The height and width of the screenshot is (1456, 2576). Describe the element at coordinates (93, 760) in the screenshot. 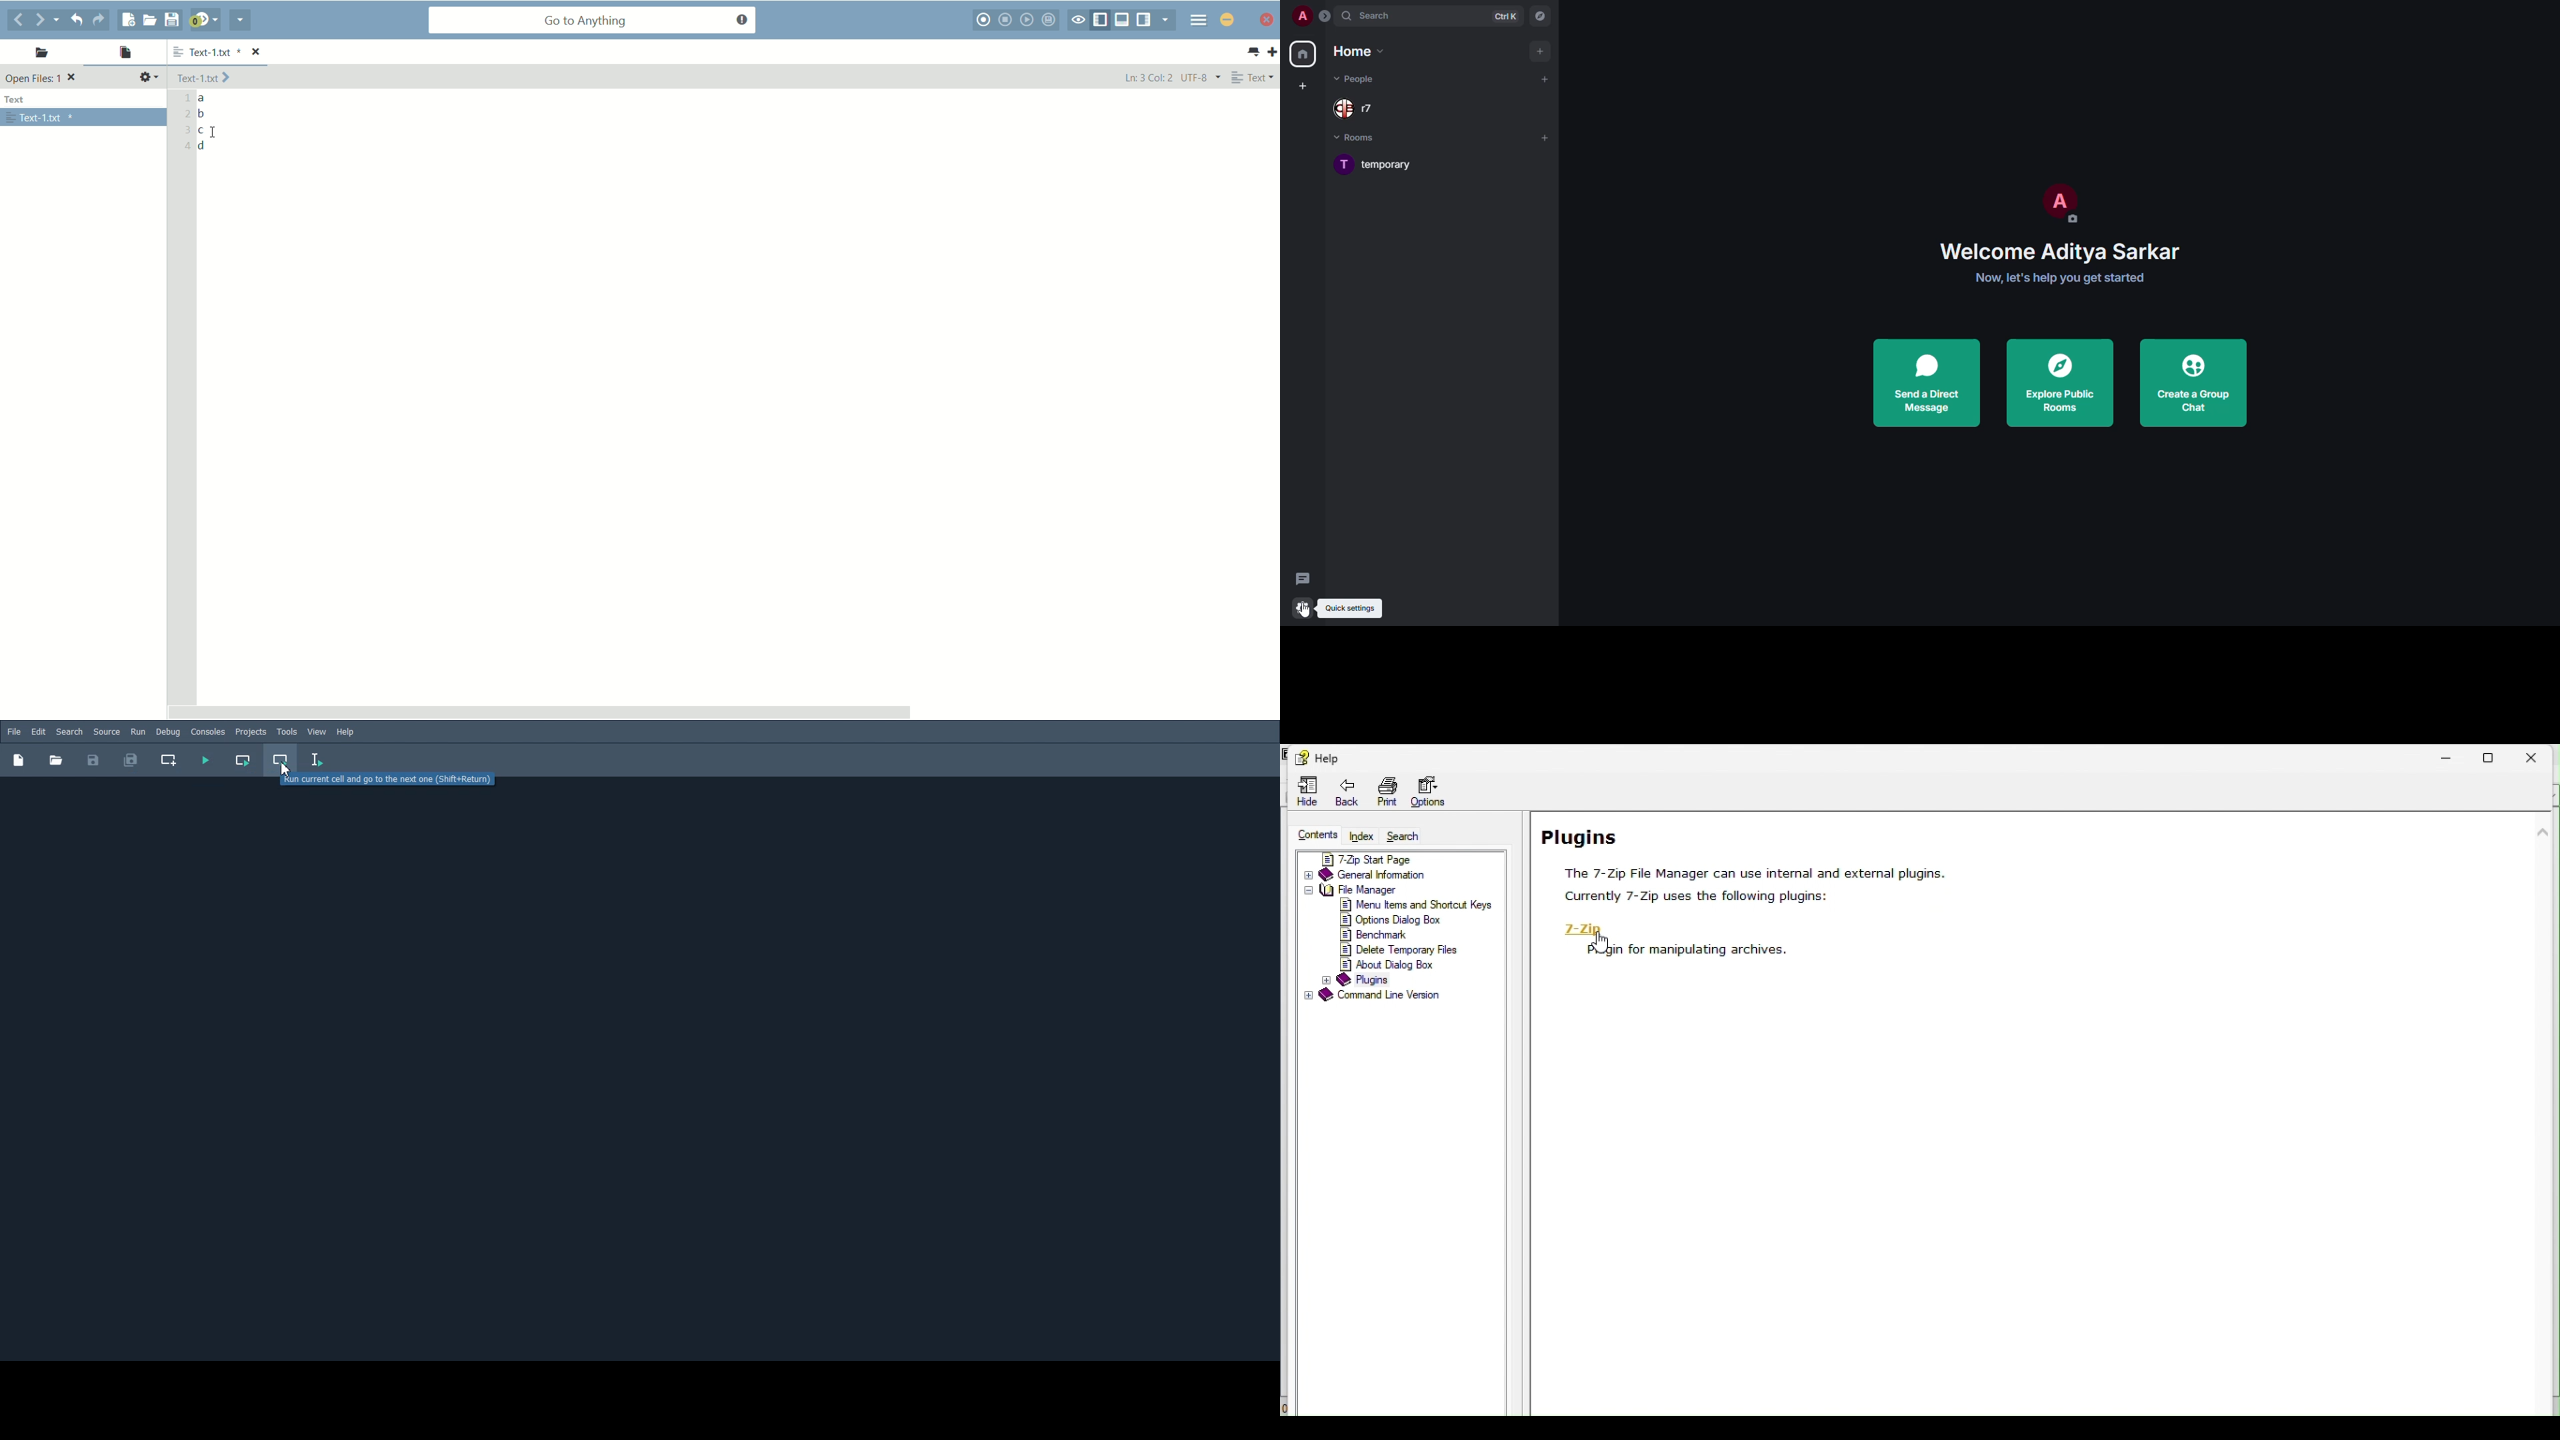

I see `Save File` at that location.